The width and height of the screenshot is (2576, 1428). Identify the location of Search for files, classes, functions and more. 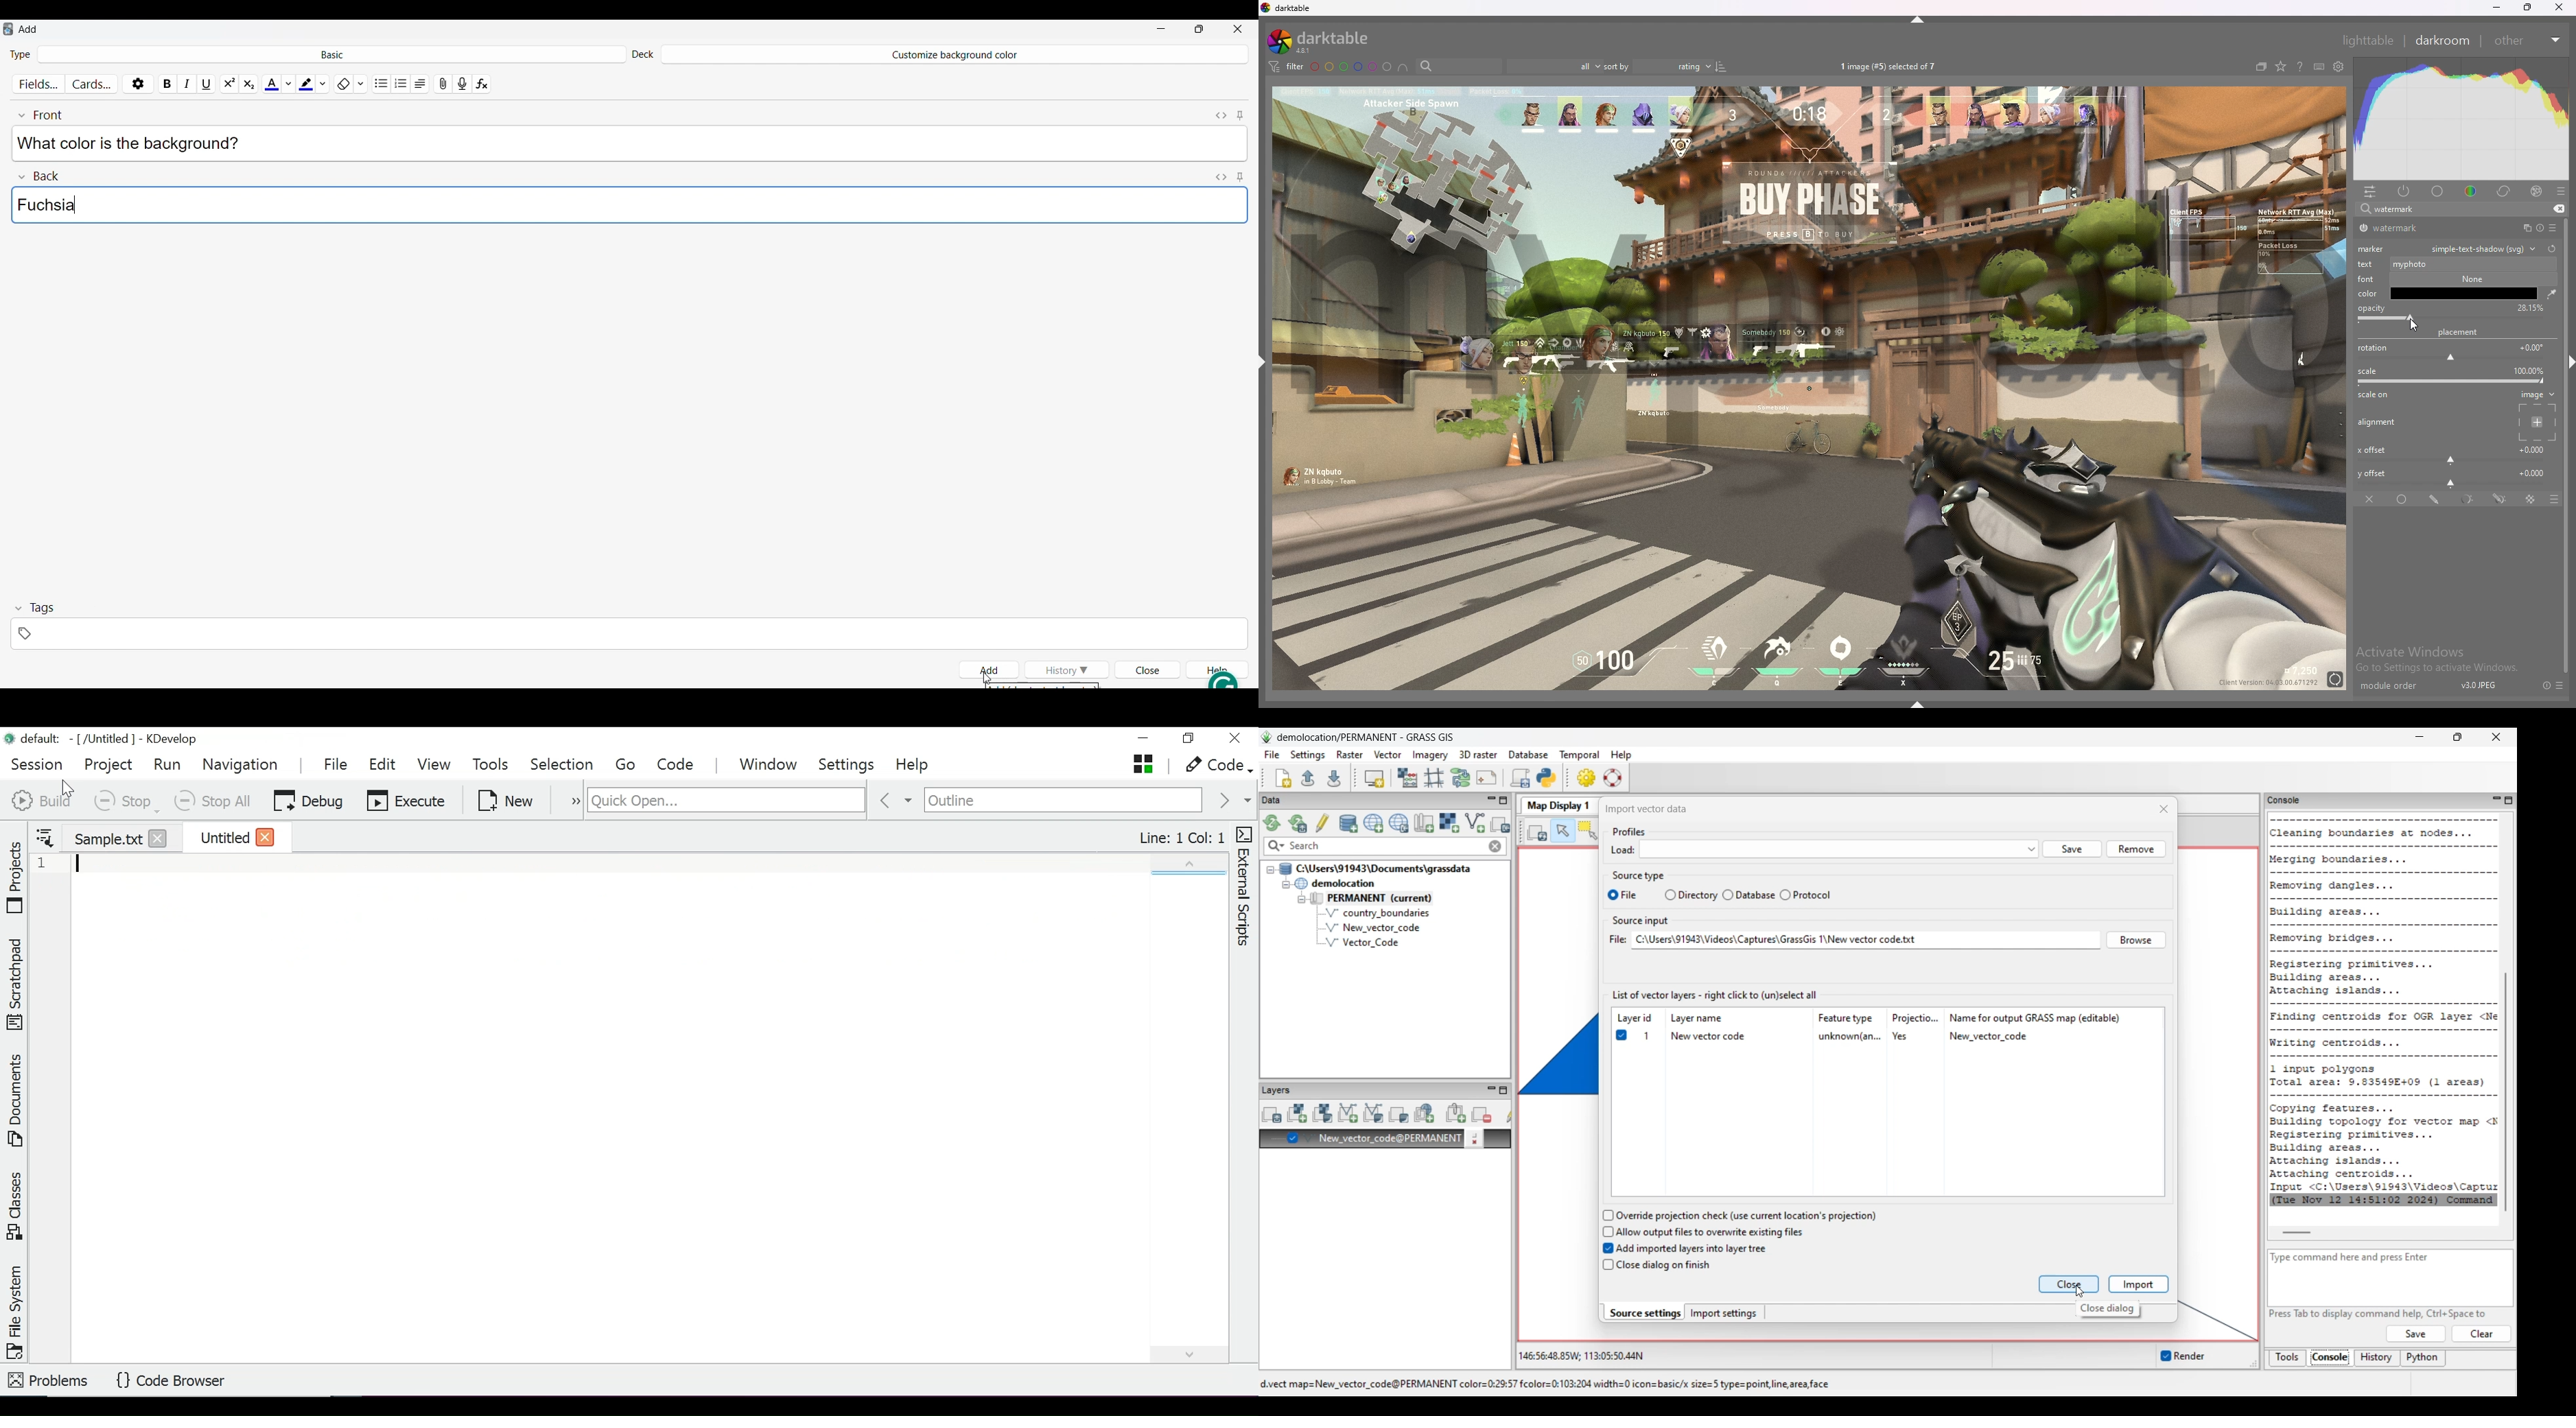
(727, 801).